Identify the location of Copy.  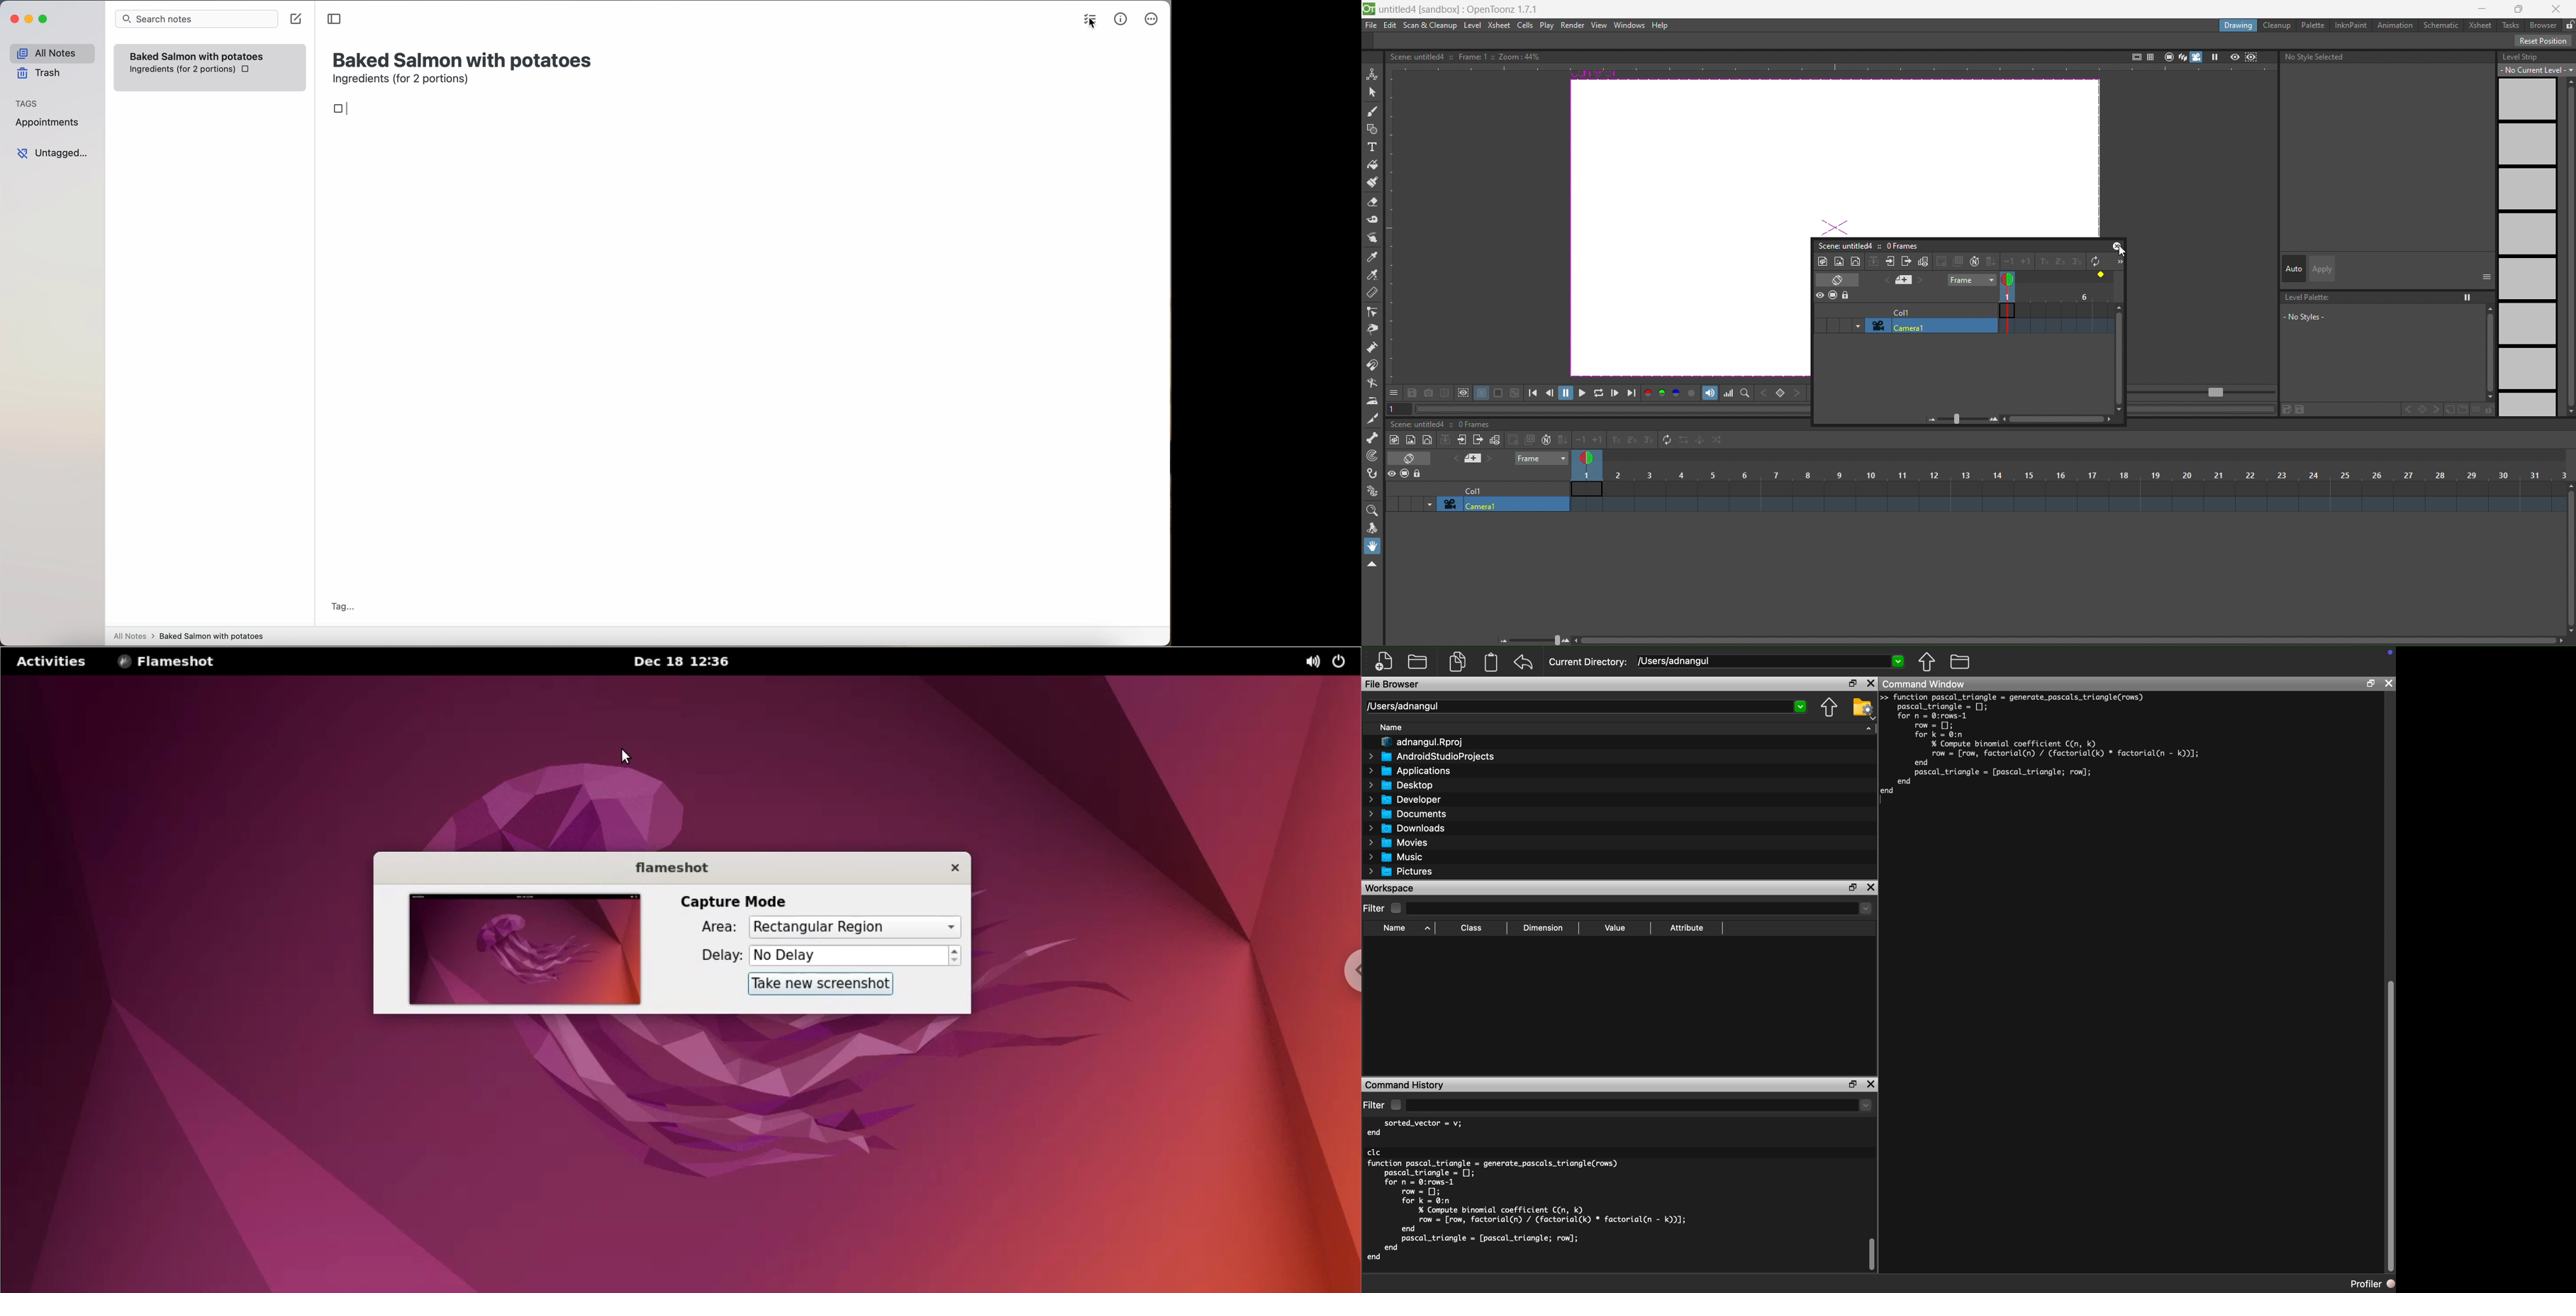
(1458, 661).